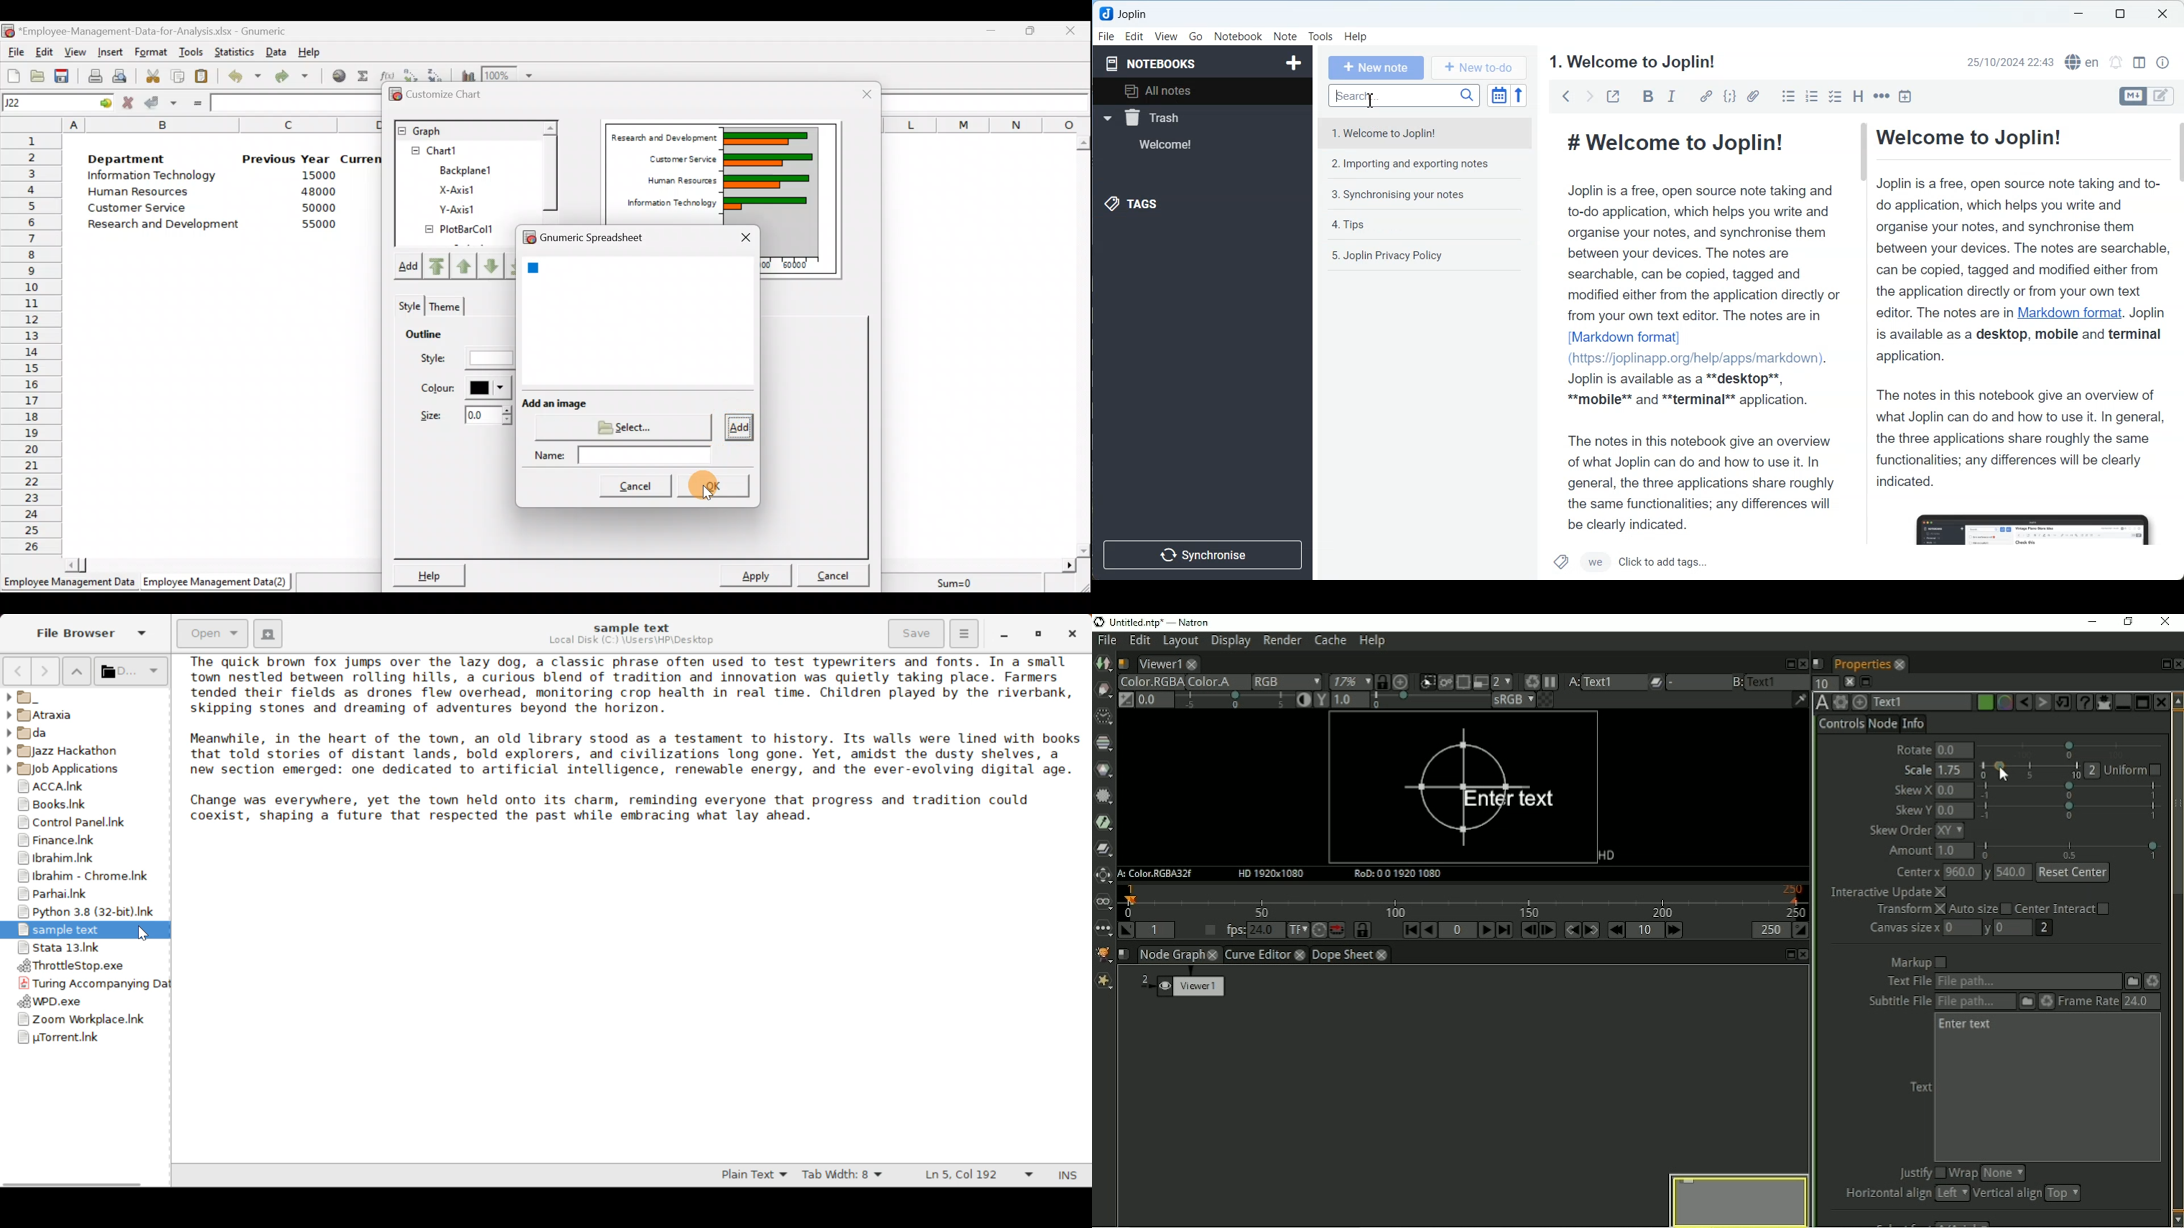 This screenshot has height=1232, width=2184. Describe the element at coordinates (628, 426) in the screenshot. I see `Select` at that location.